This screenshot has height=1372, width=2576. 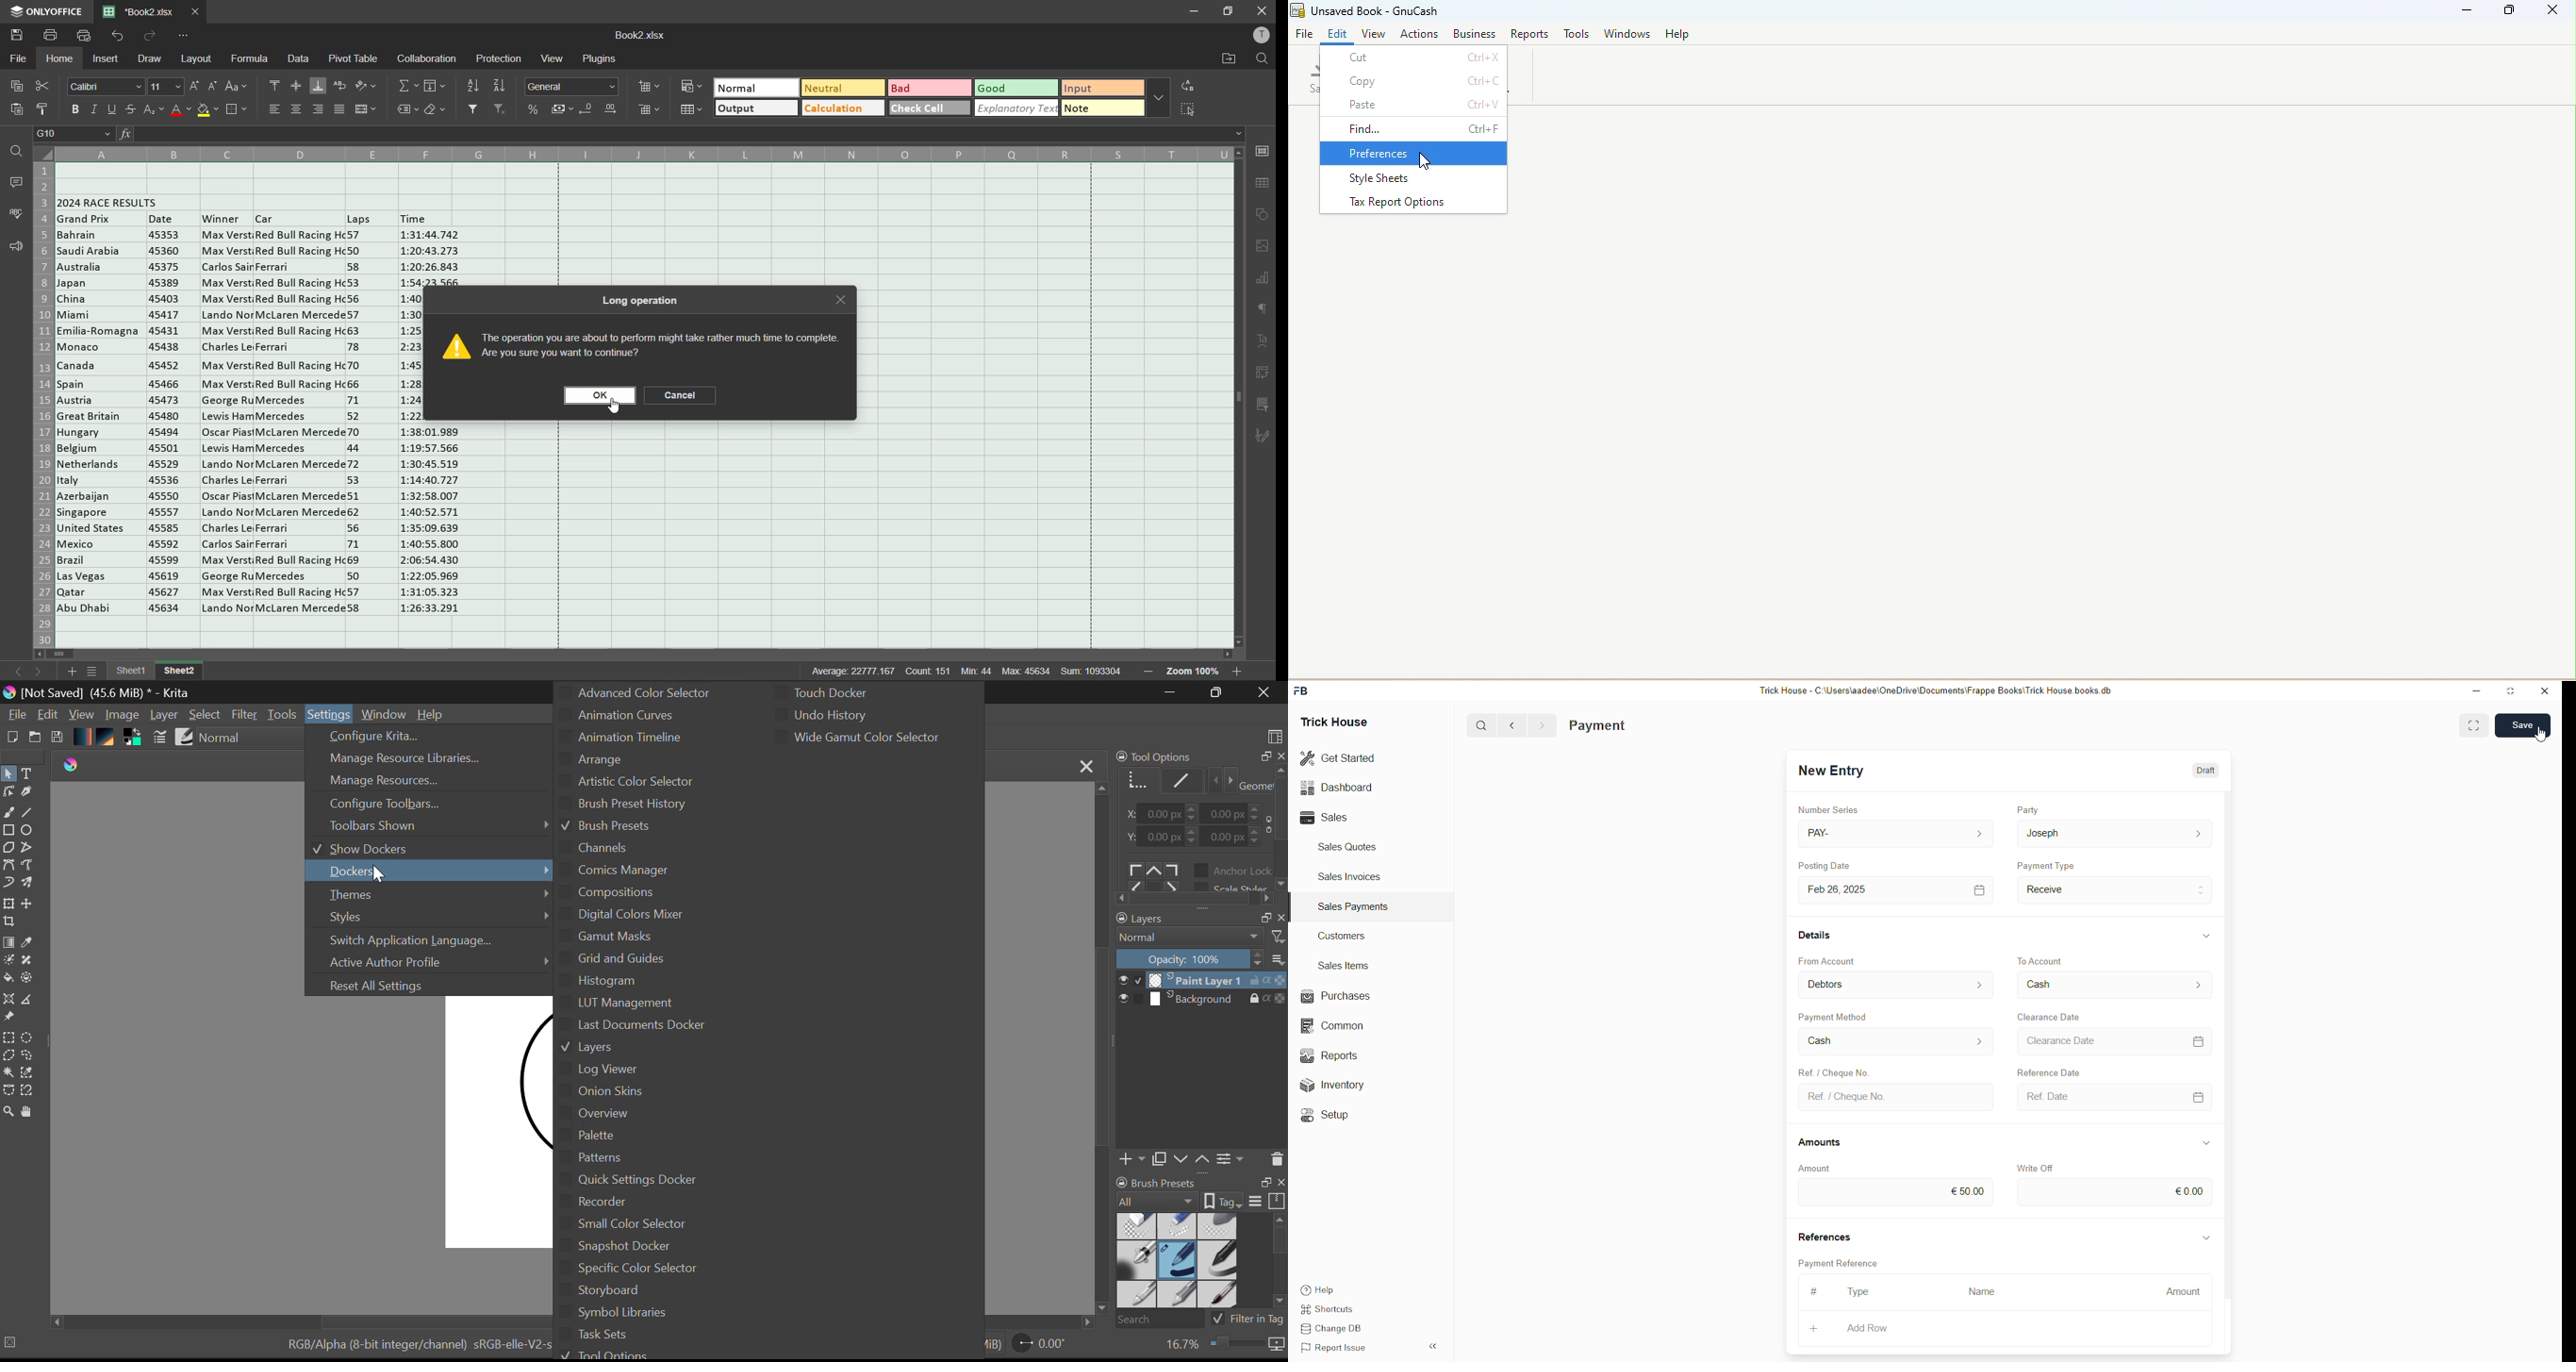 I want to click on Sales, so click(x=1328, y=818).